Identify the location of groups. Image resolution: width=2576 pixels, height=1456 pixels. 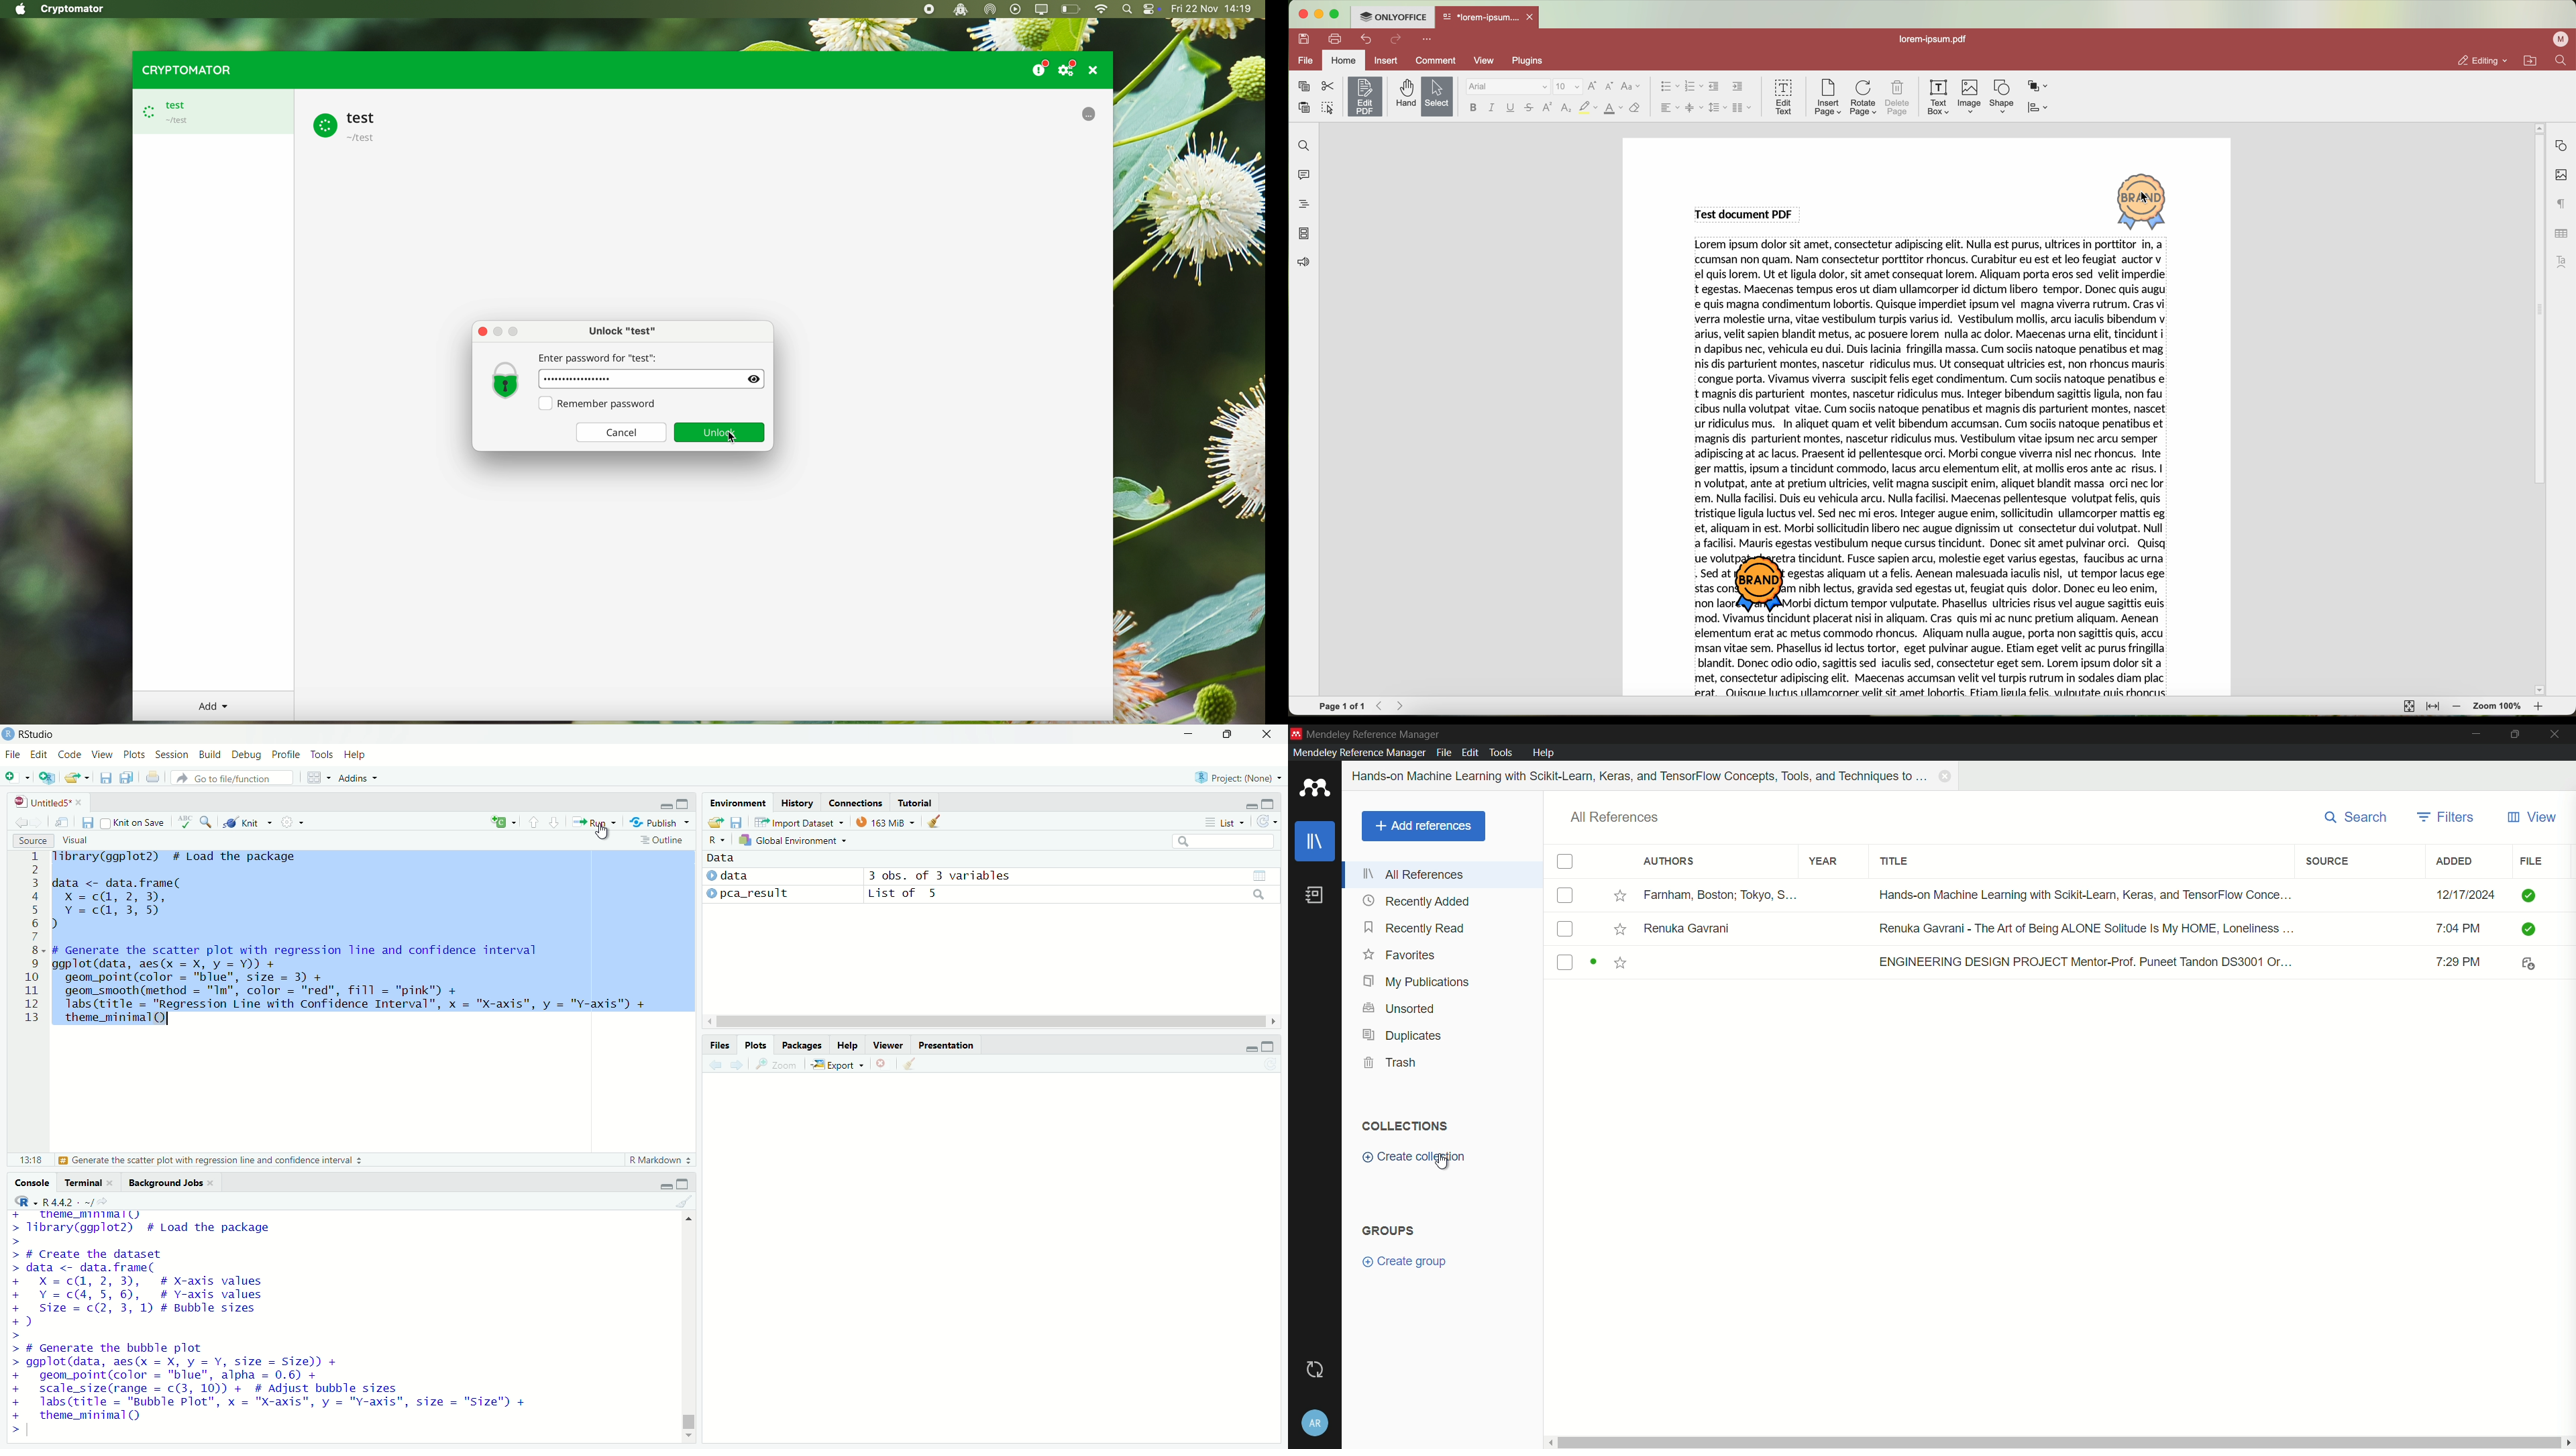
(1390, 1230).